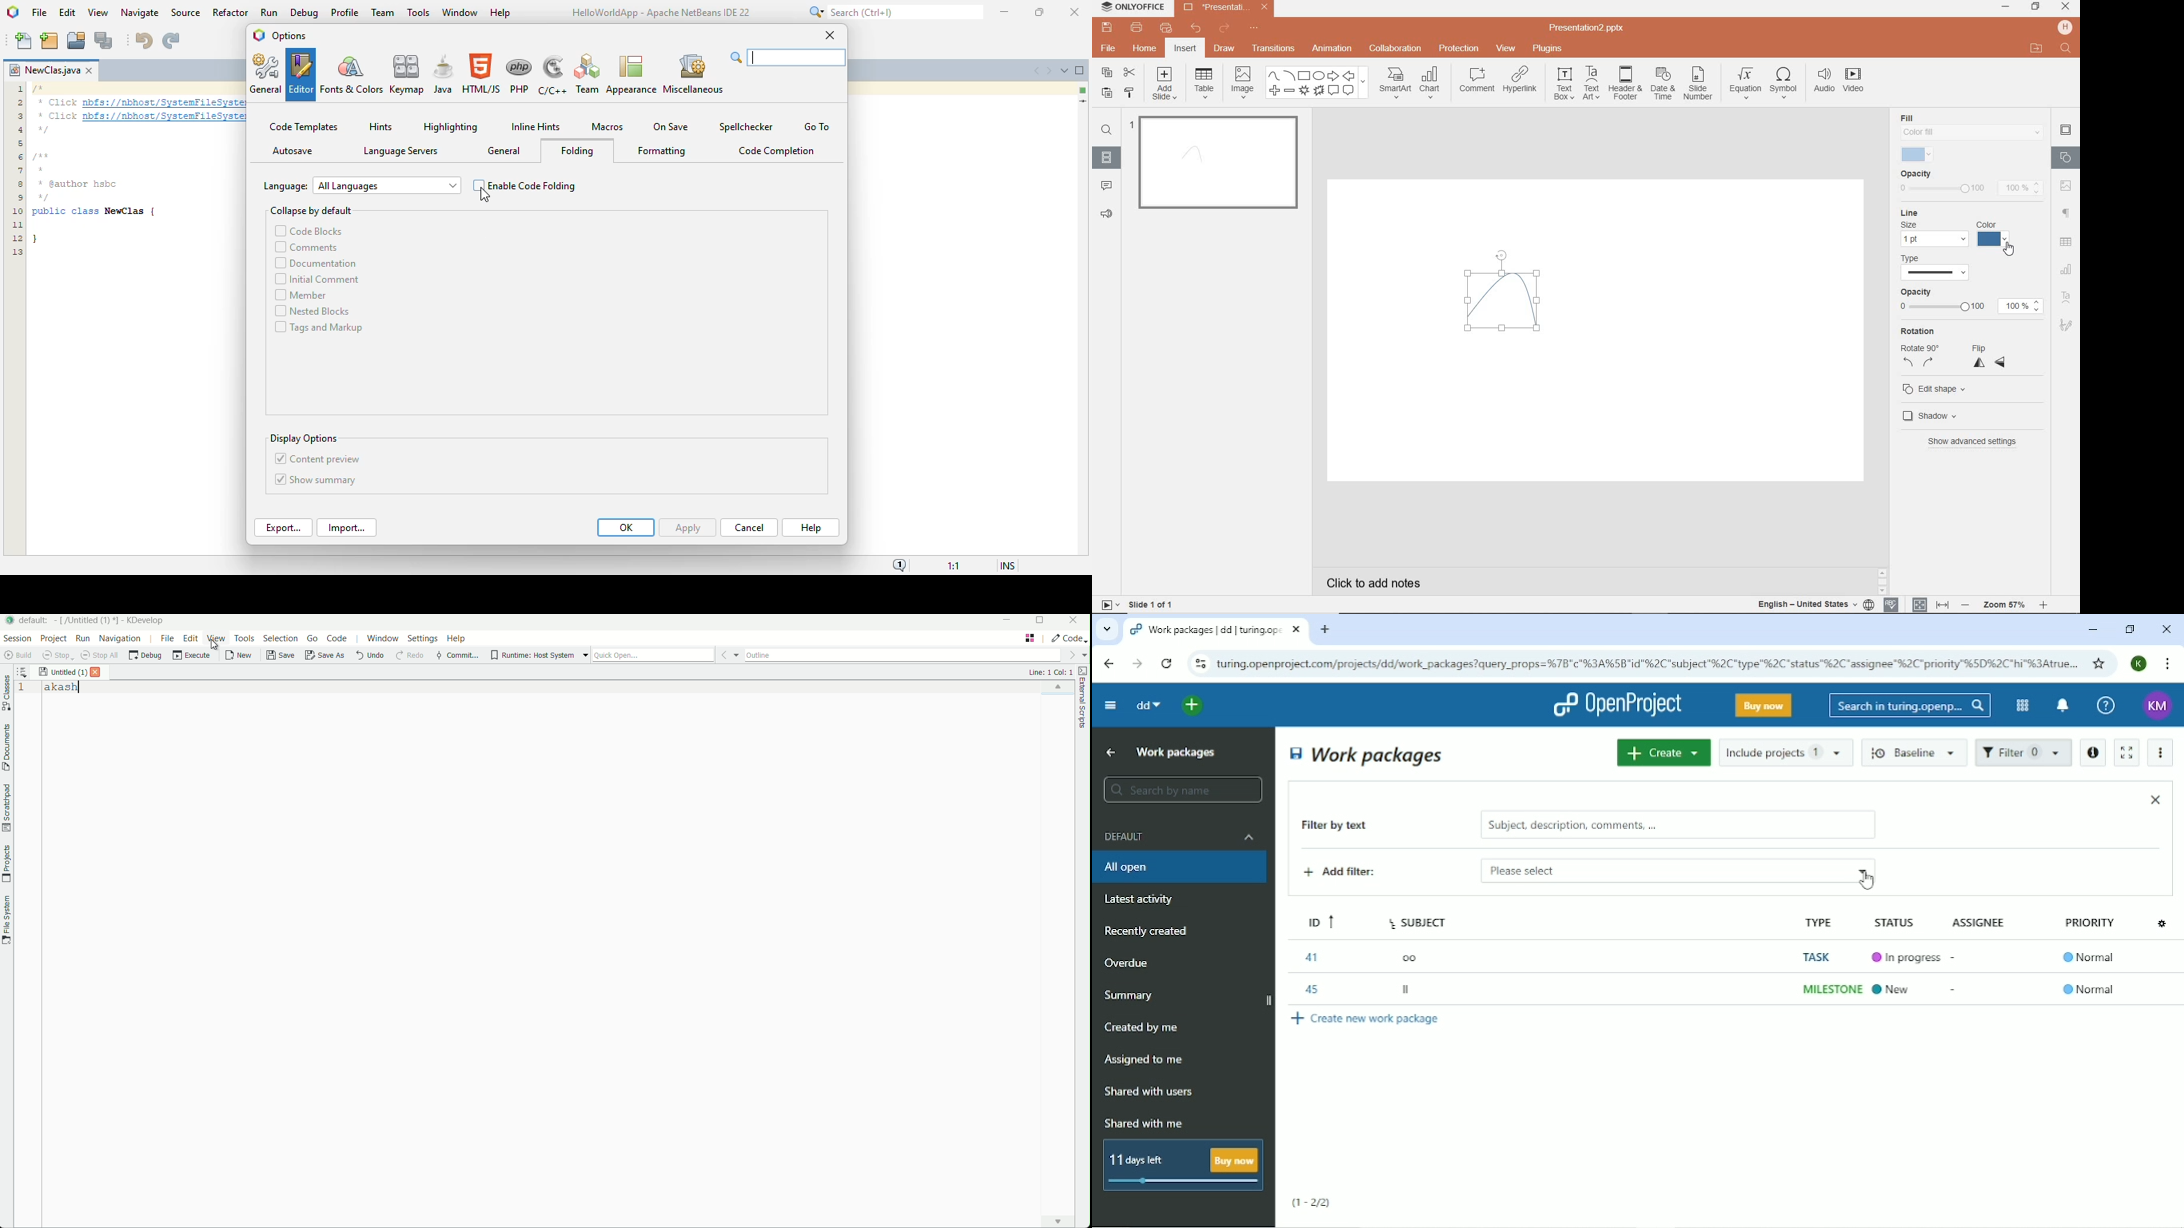  What do you see at coordinates (1945, 416) in the screenshot?
I see `shadow` at bounding box center [1945, 416].